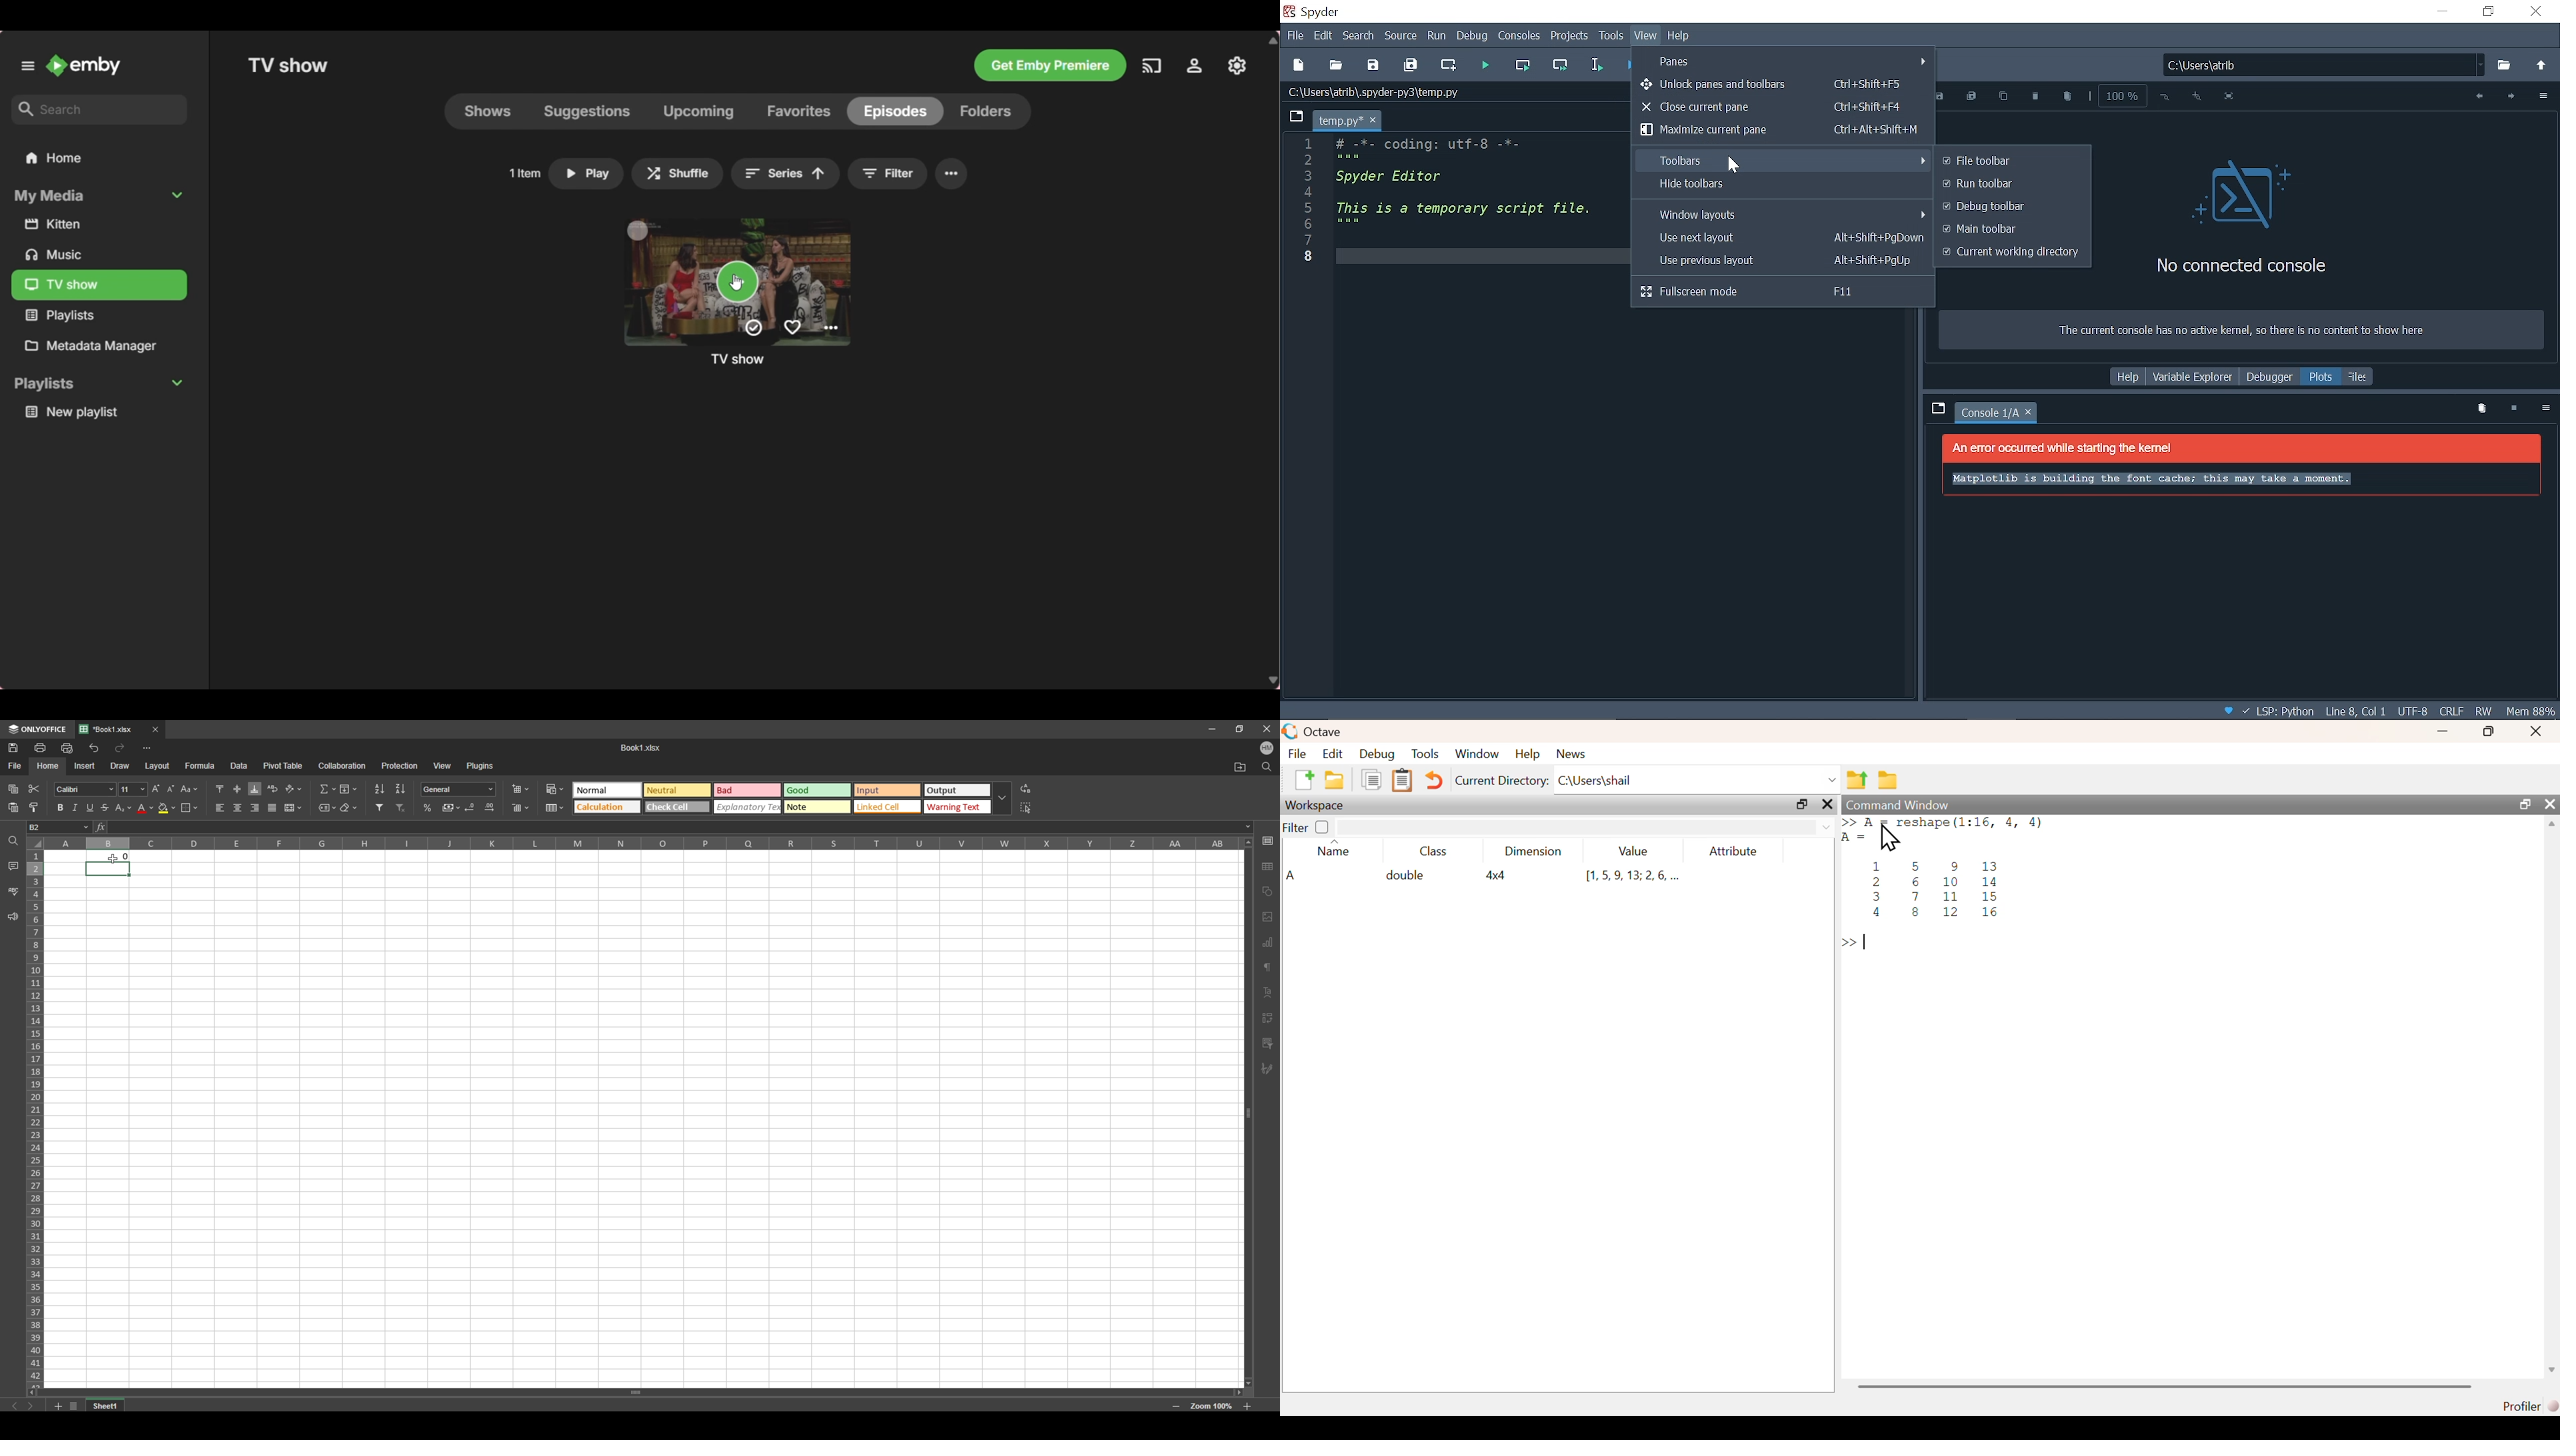 The width and height of the screenshot is (2576, 1456). What do you see at coordinates (677, 808) in the screenshot?
I see `Check cell` at bounding box center [677, 808].